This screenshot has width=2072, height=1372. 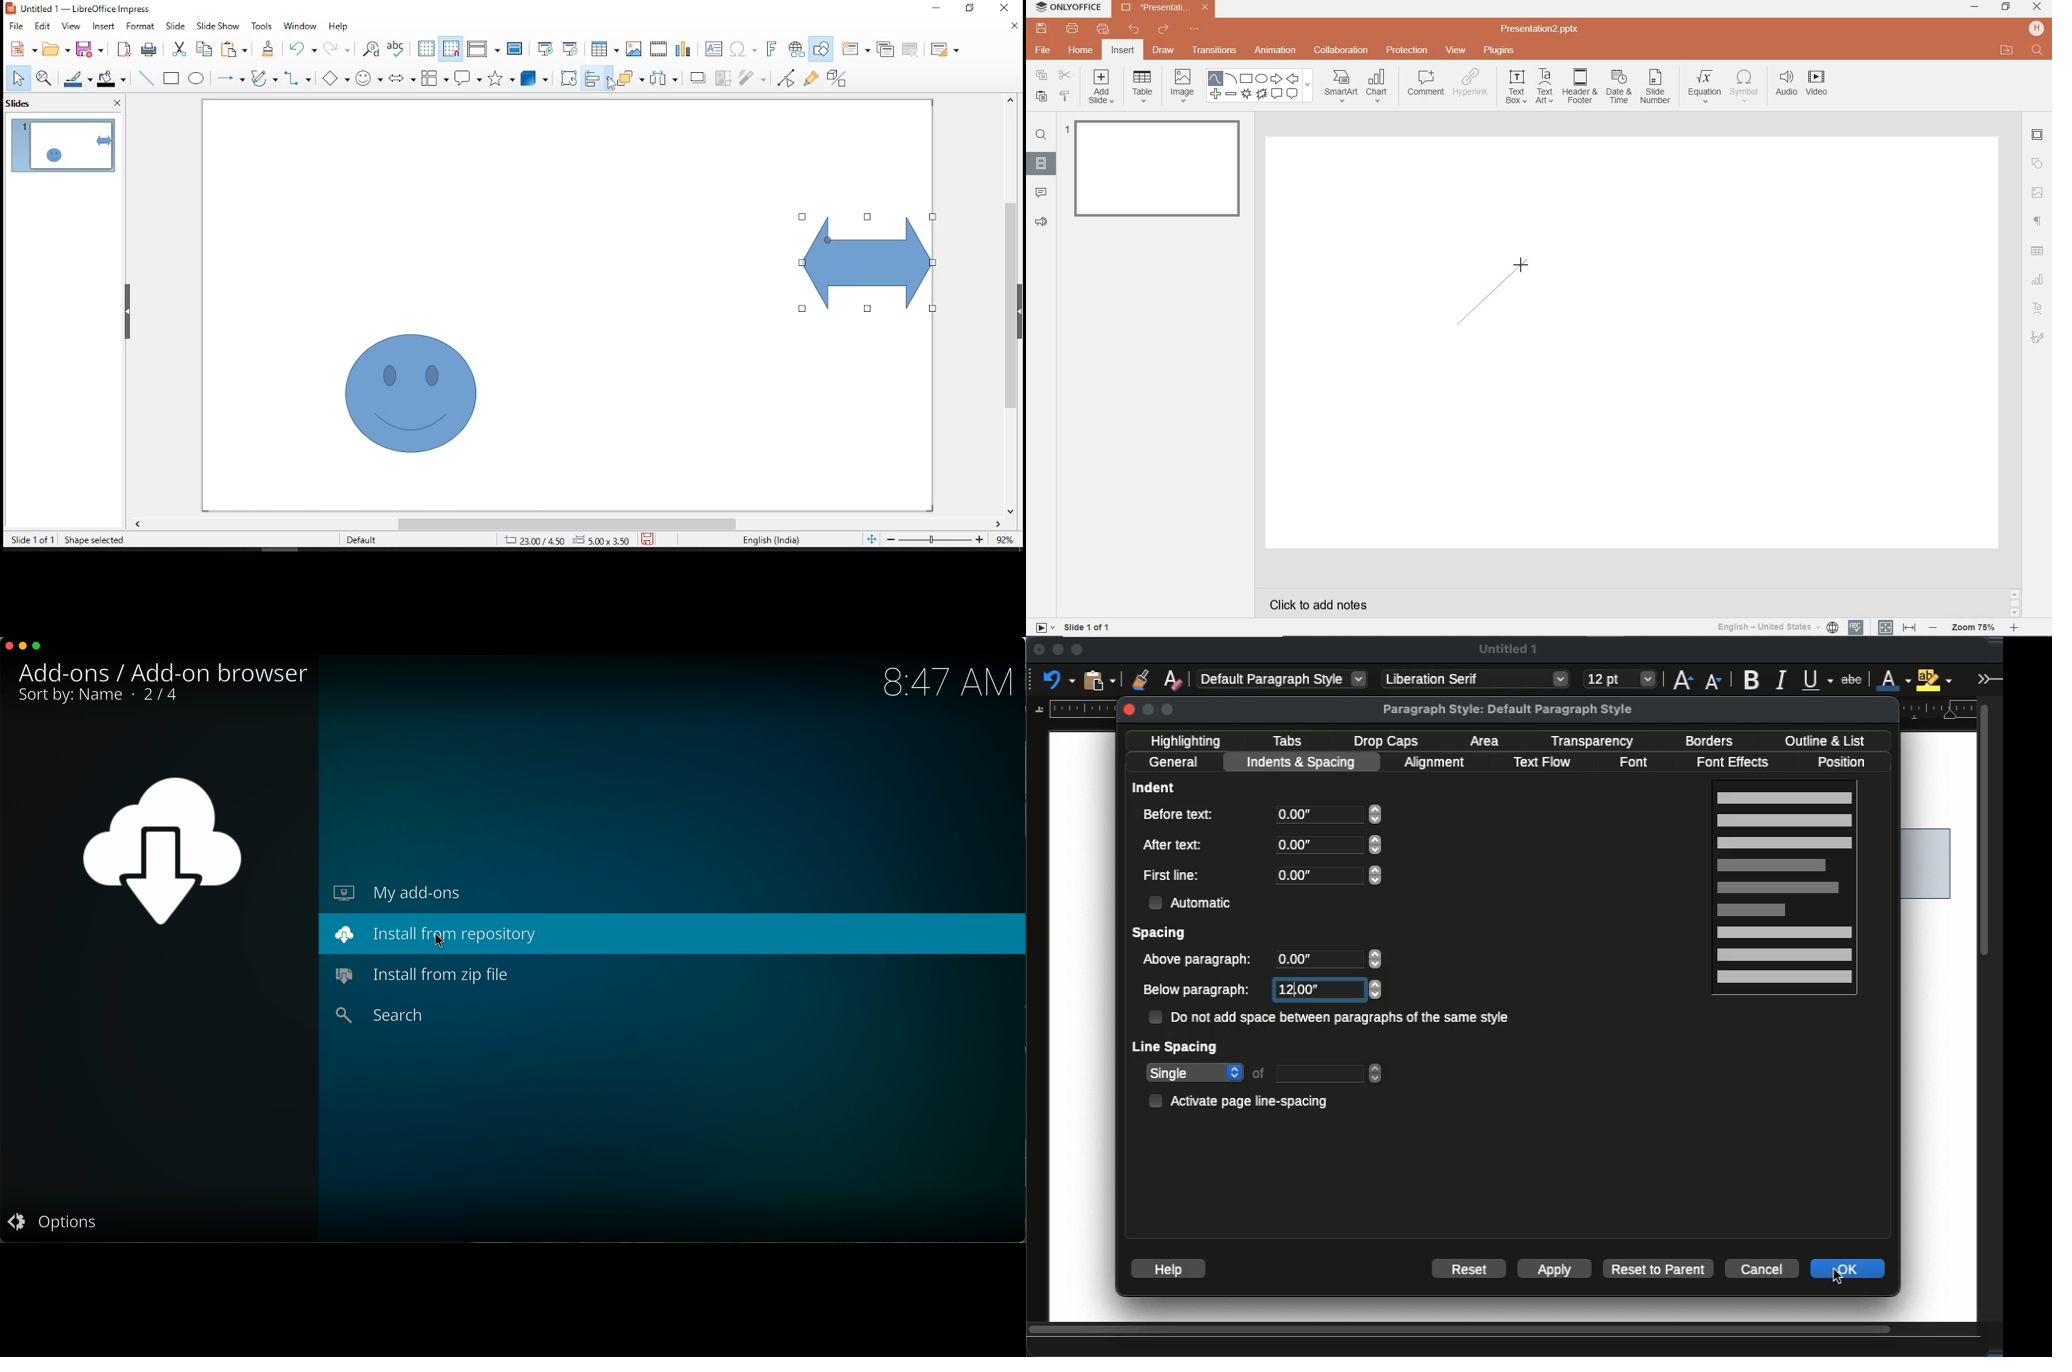 I want to click on master slide, so click(x=515, y=49).